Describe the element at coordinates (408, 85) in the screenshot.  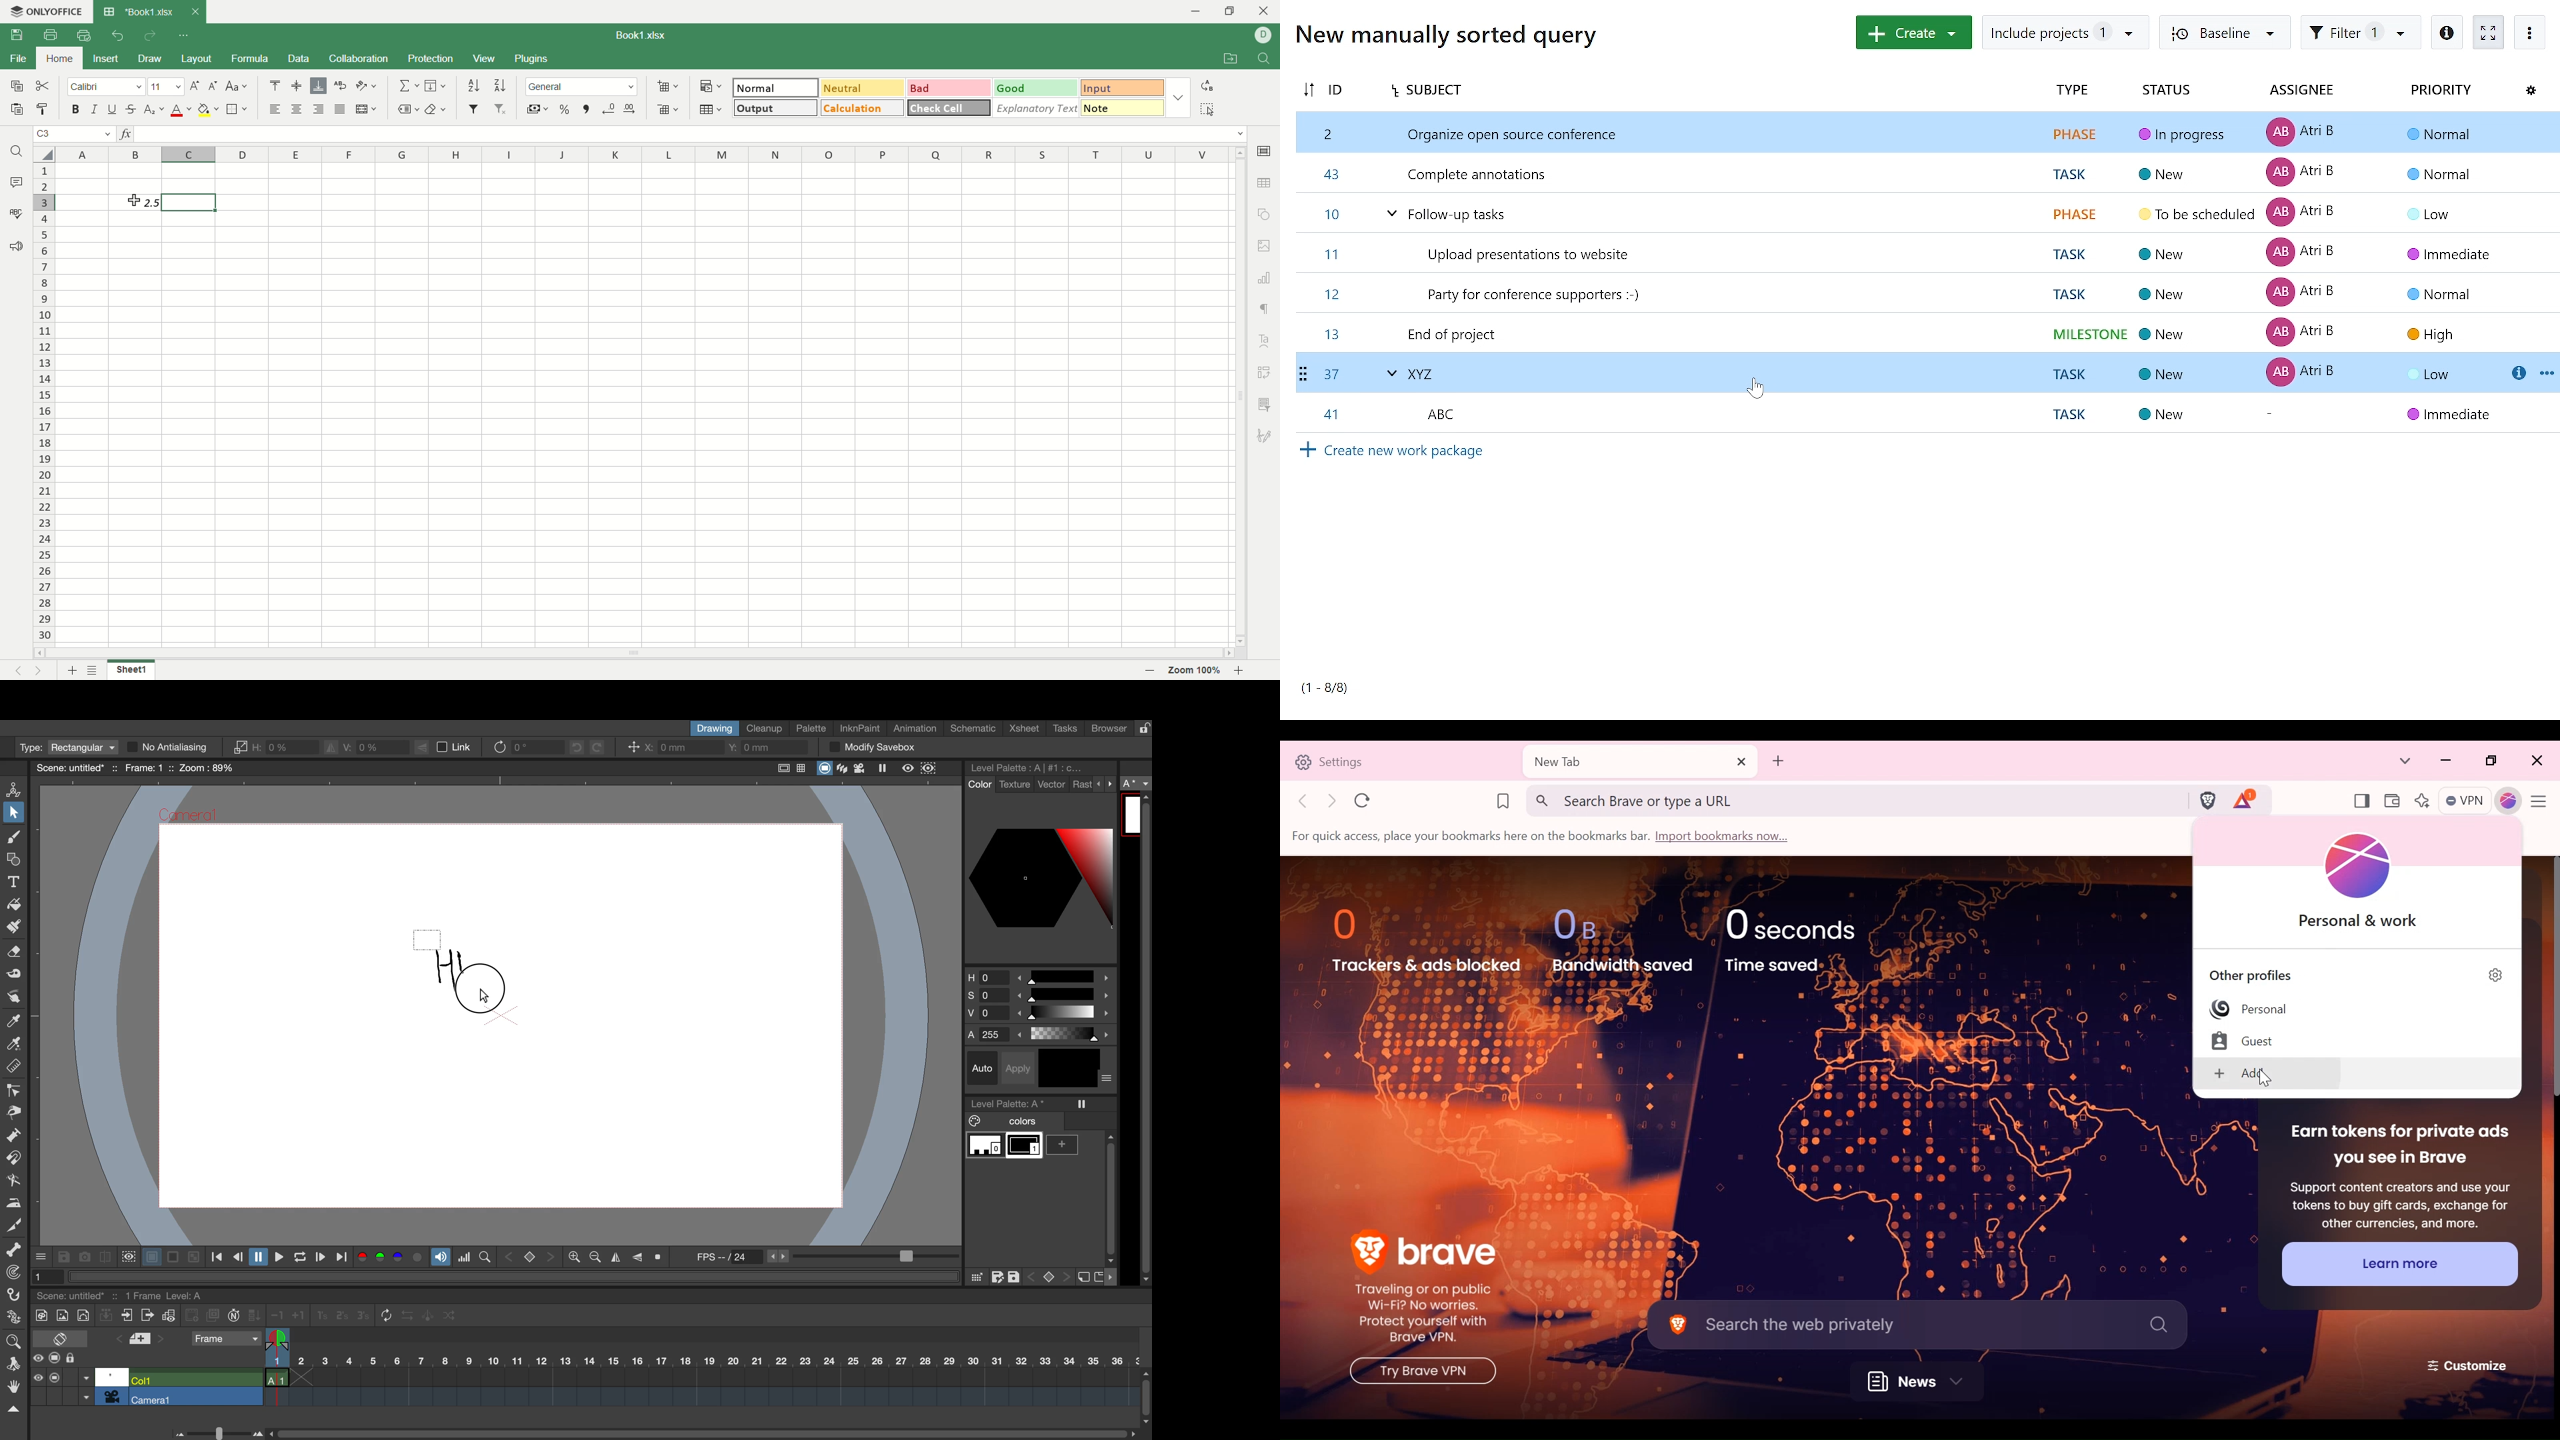
I see `summation` at that location.